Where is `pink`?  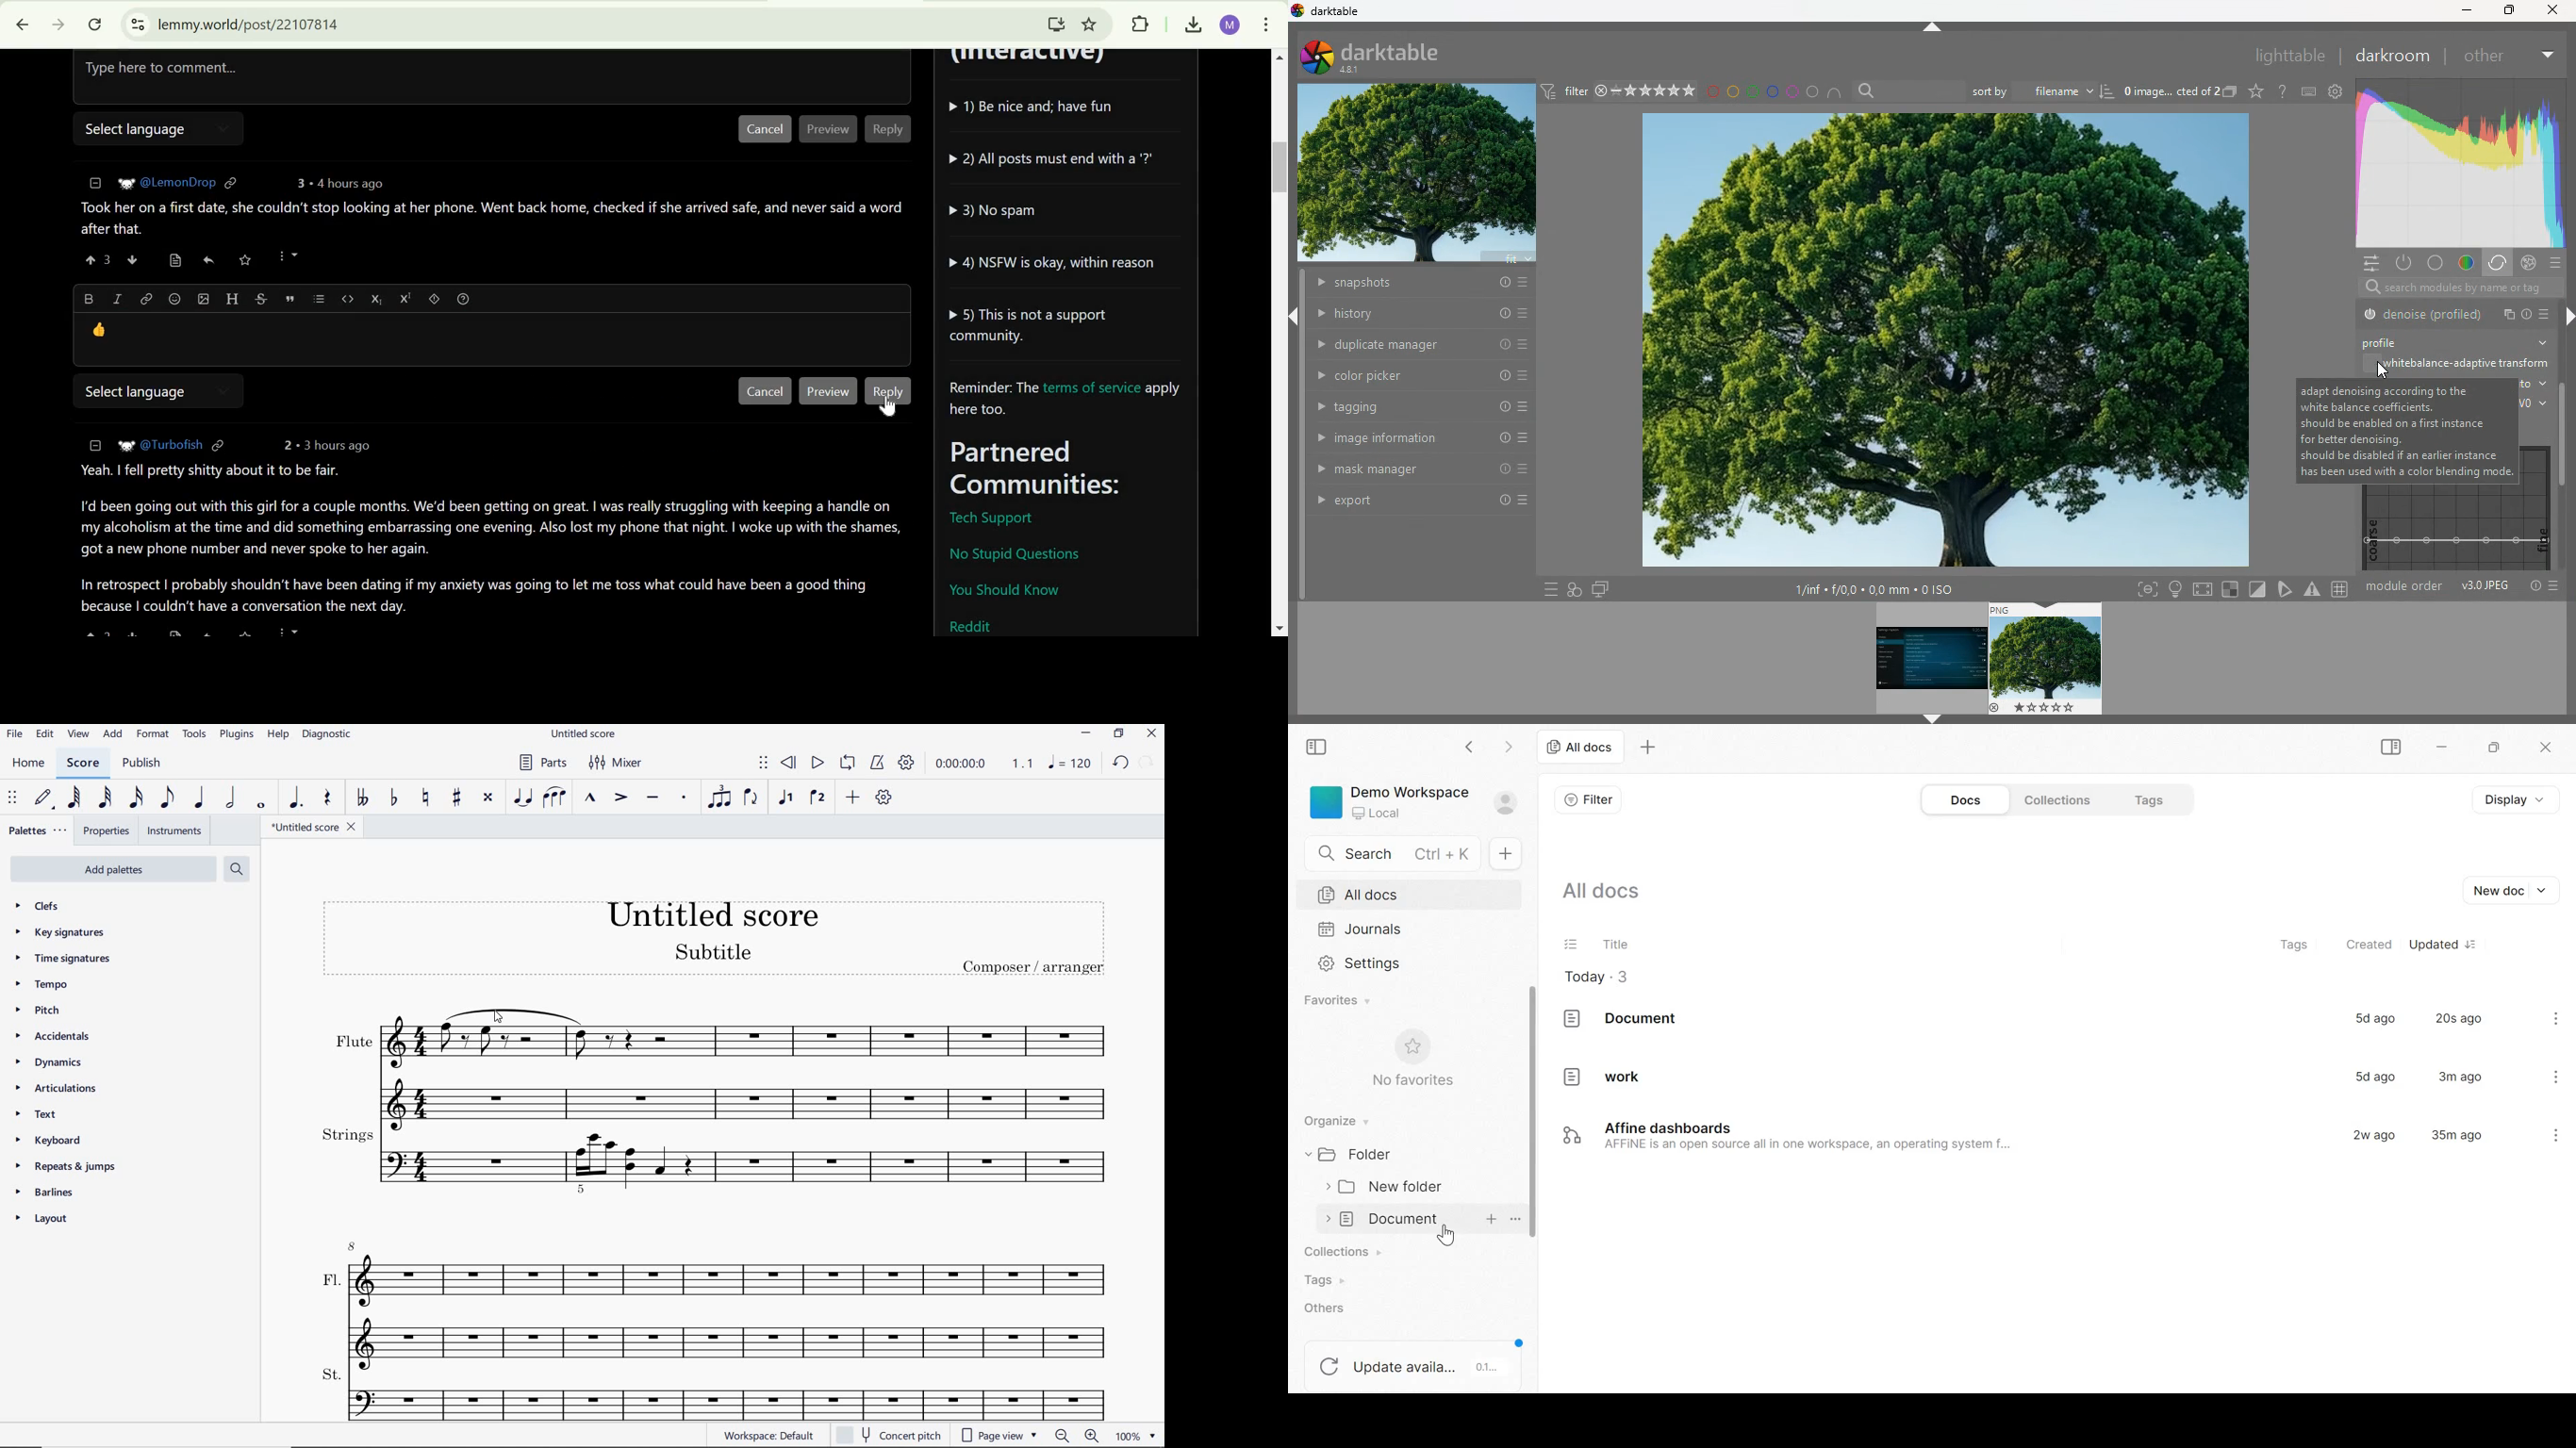
pink is located at coordinates (1792, 91).